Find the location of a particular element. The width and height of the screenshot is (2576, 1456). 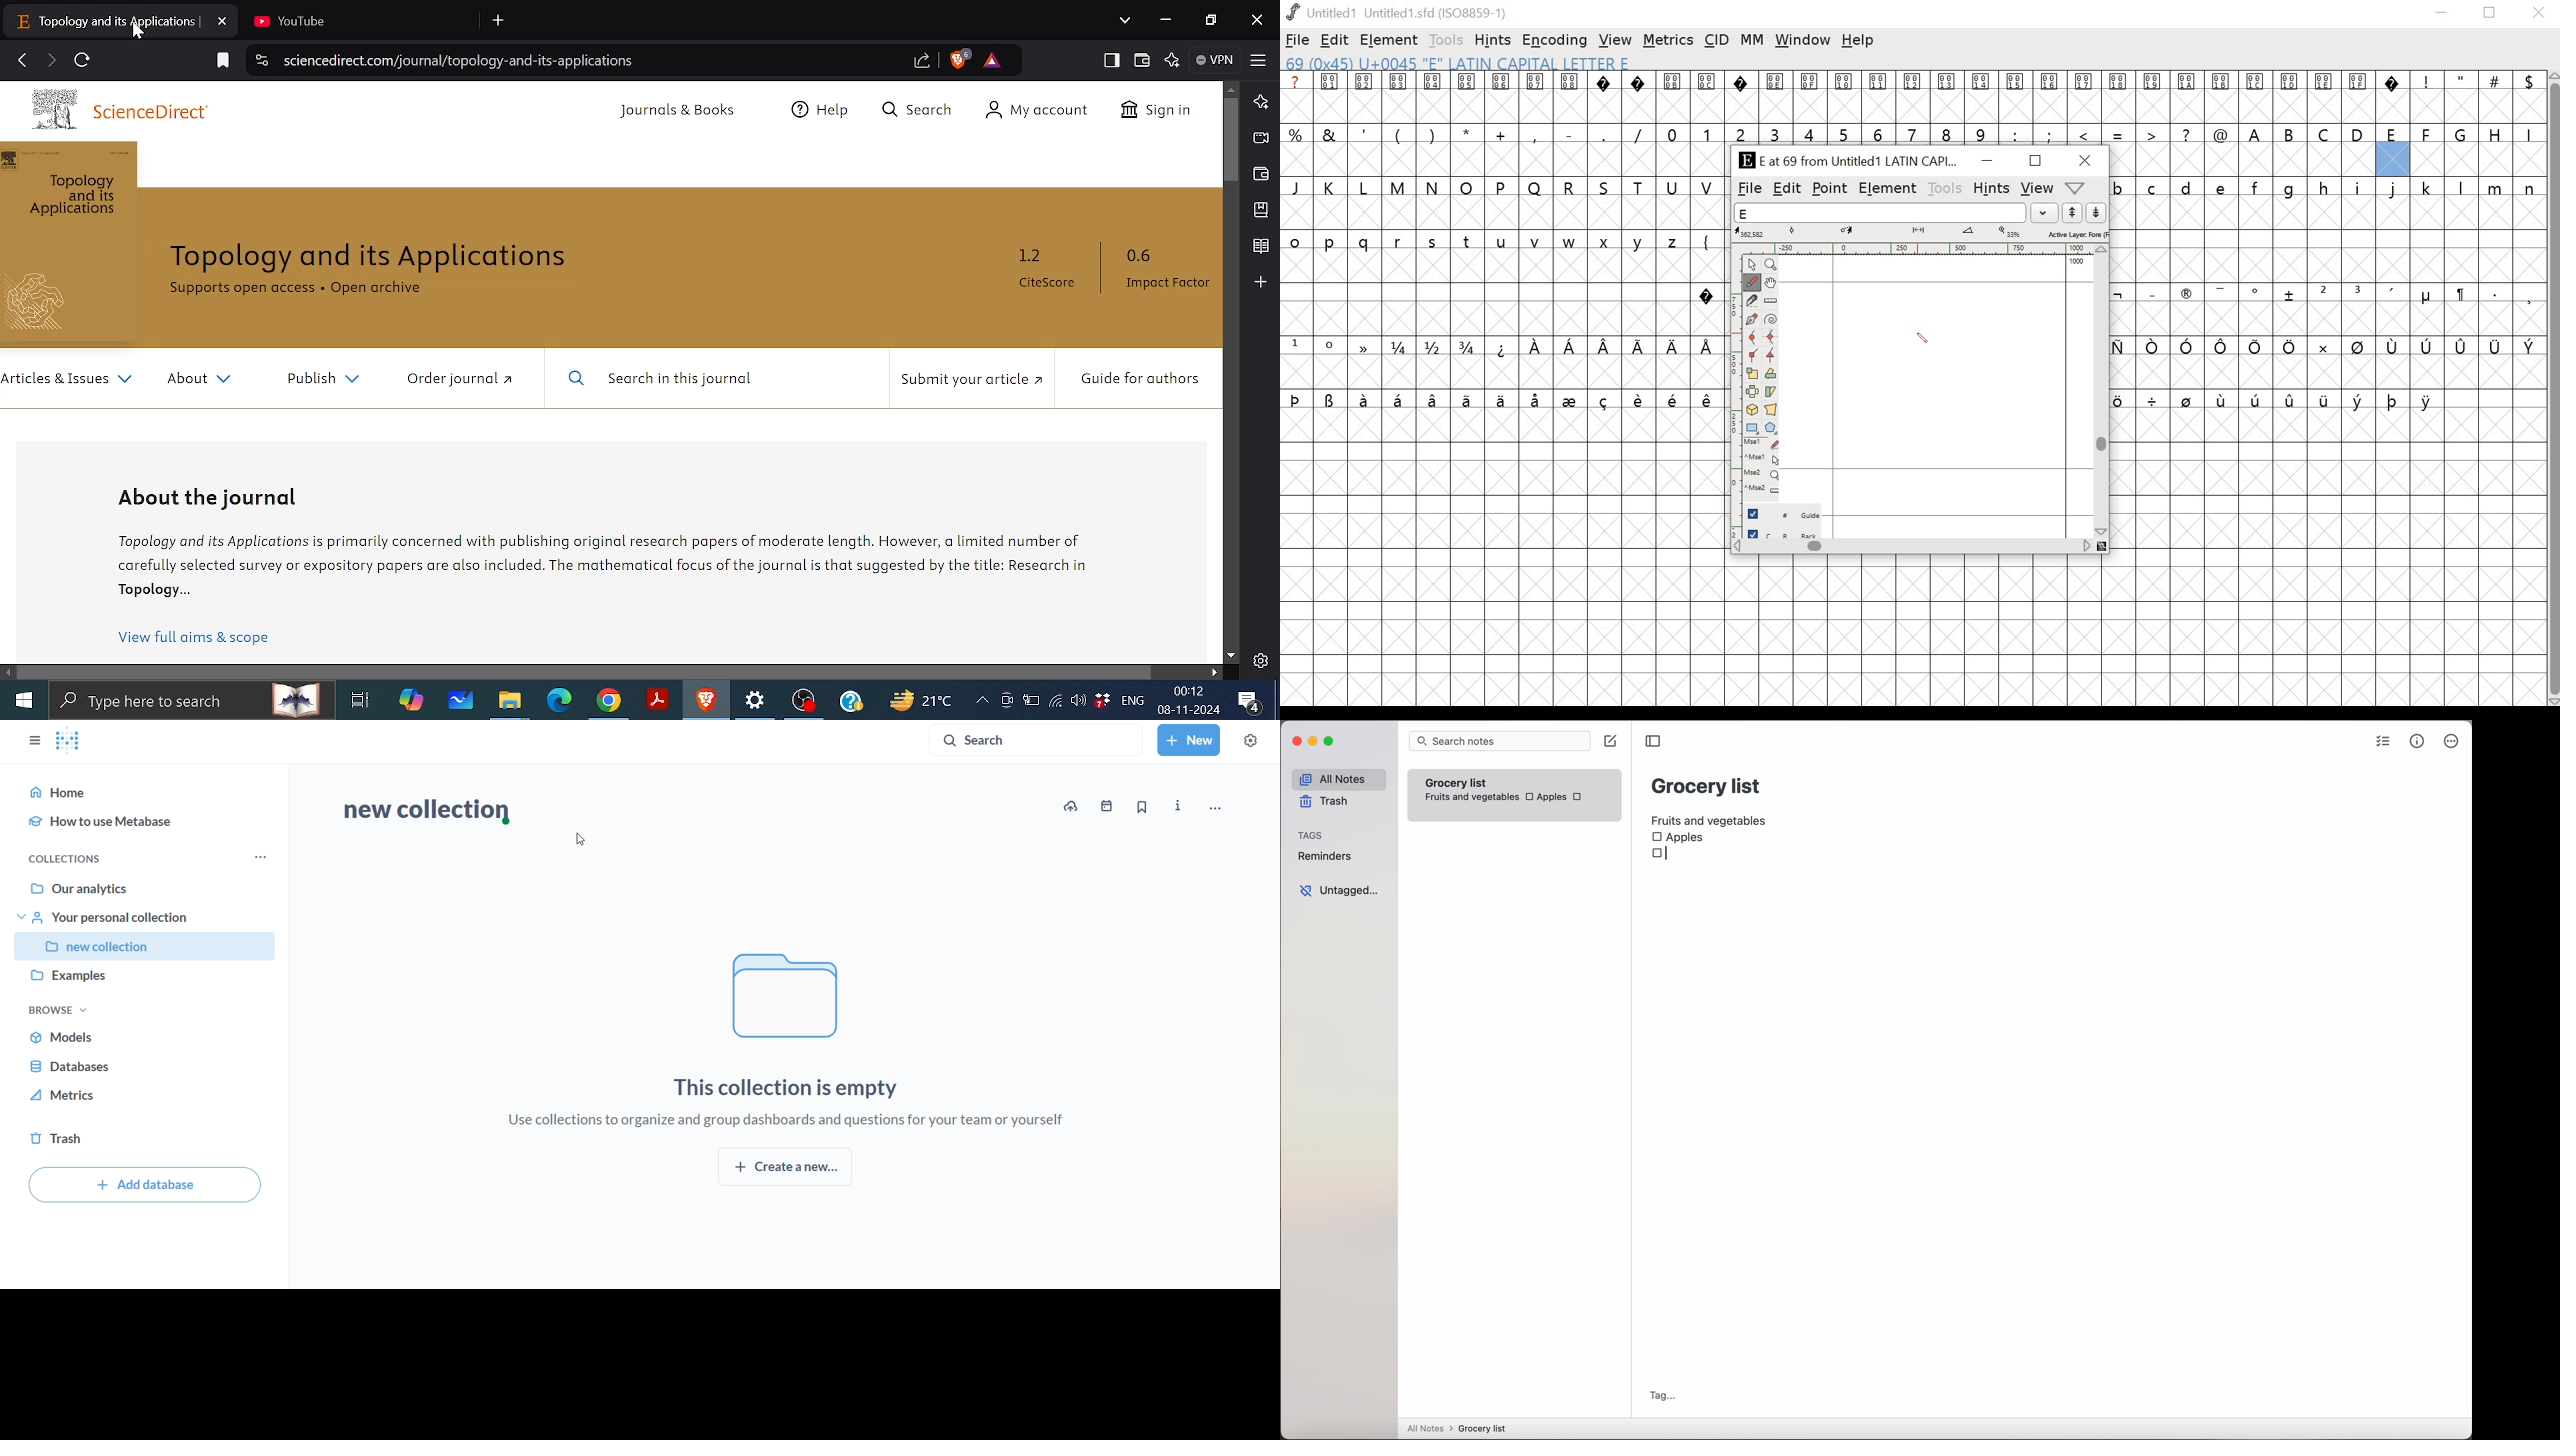

untagged is located at coordinates (1339, 891).